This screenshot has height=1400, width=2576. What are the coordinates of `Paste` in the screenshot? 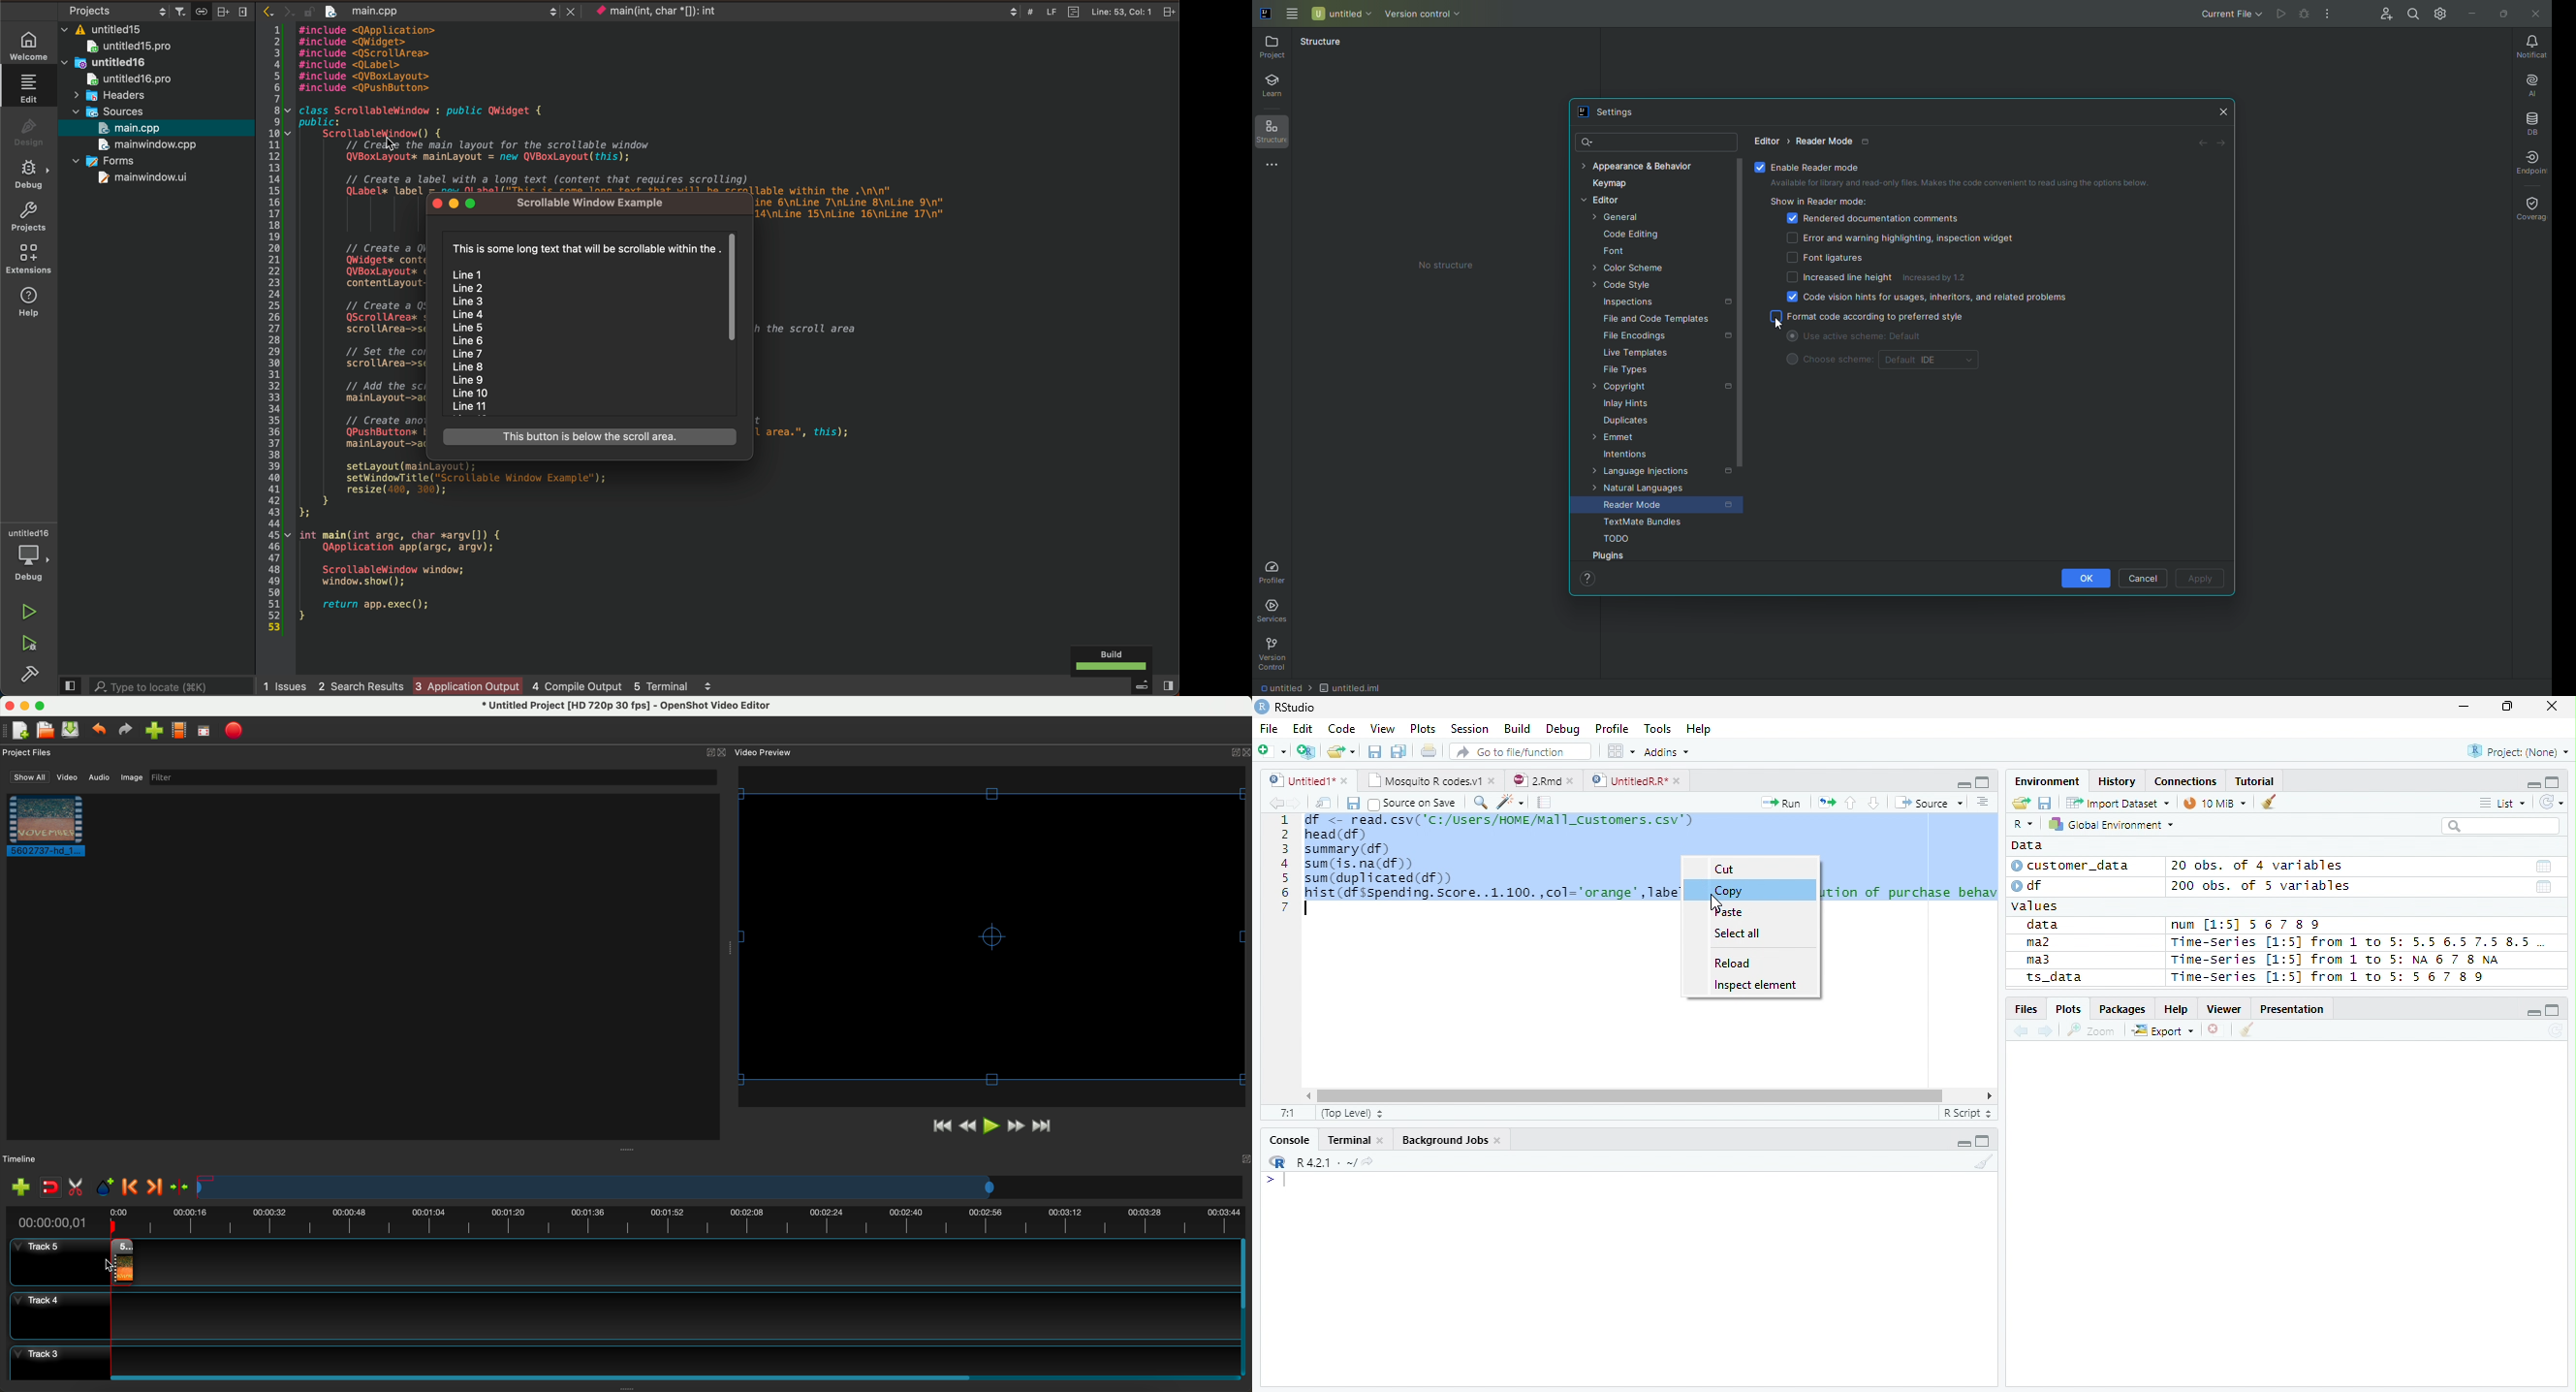 It's located at (1728, 913).